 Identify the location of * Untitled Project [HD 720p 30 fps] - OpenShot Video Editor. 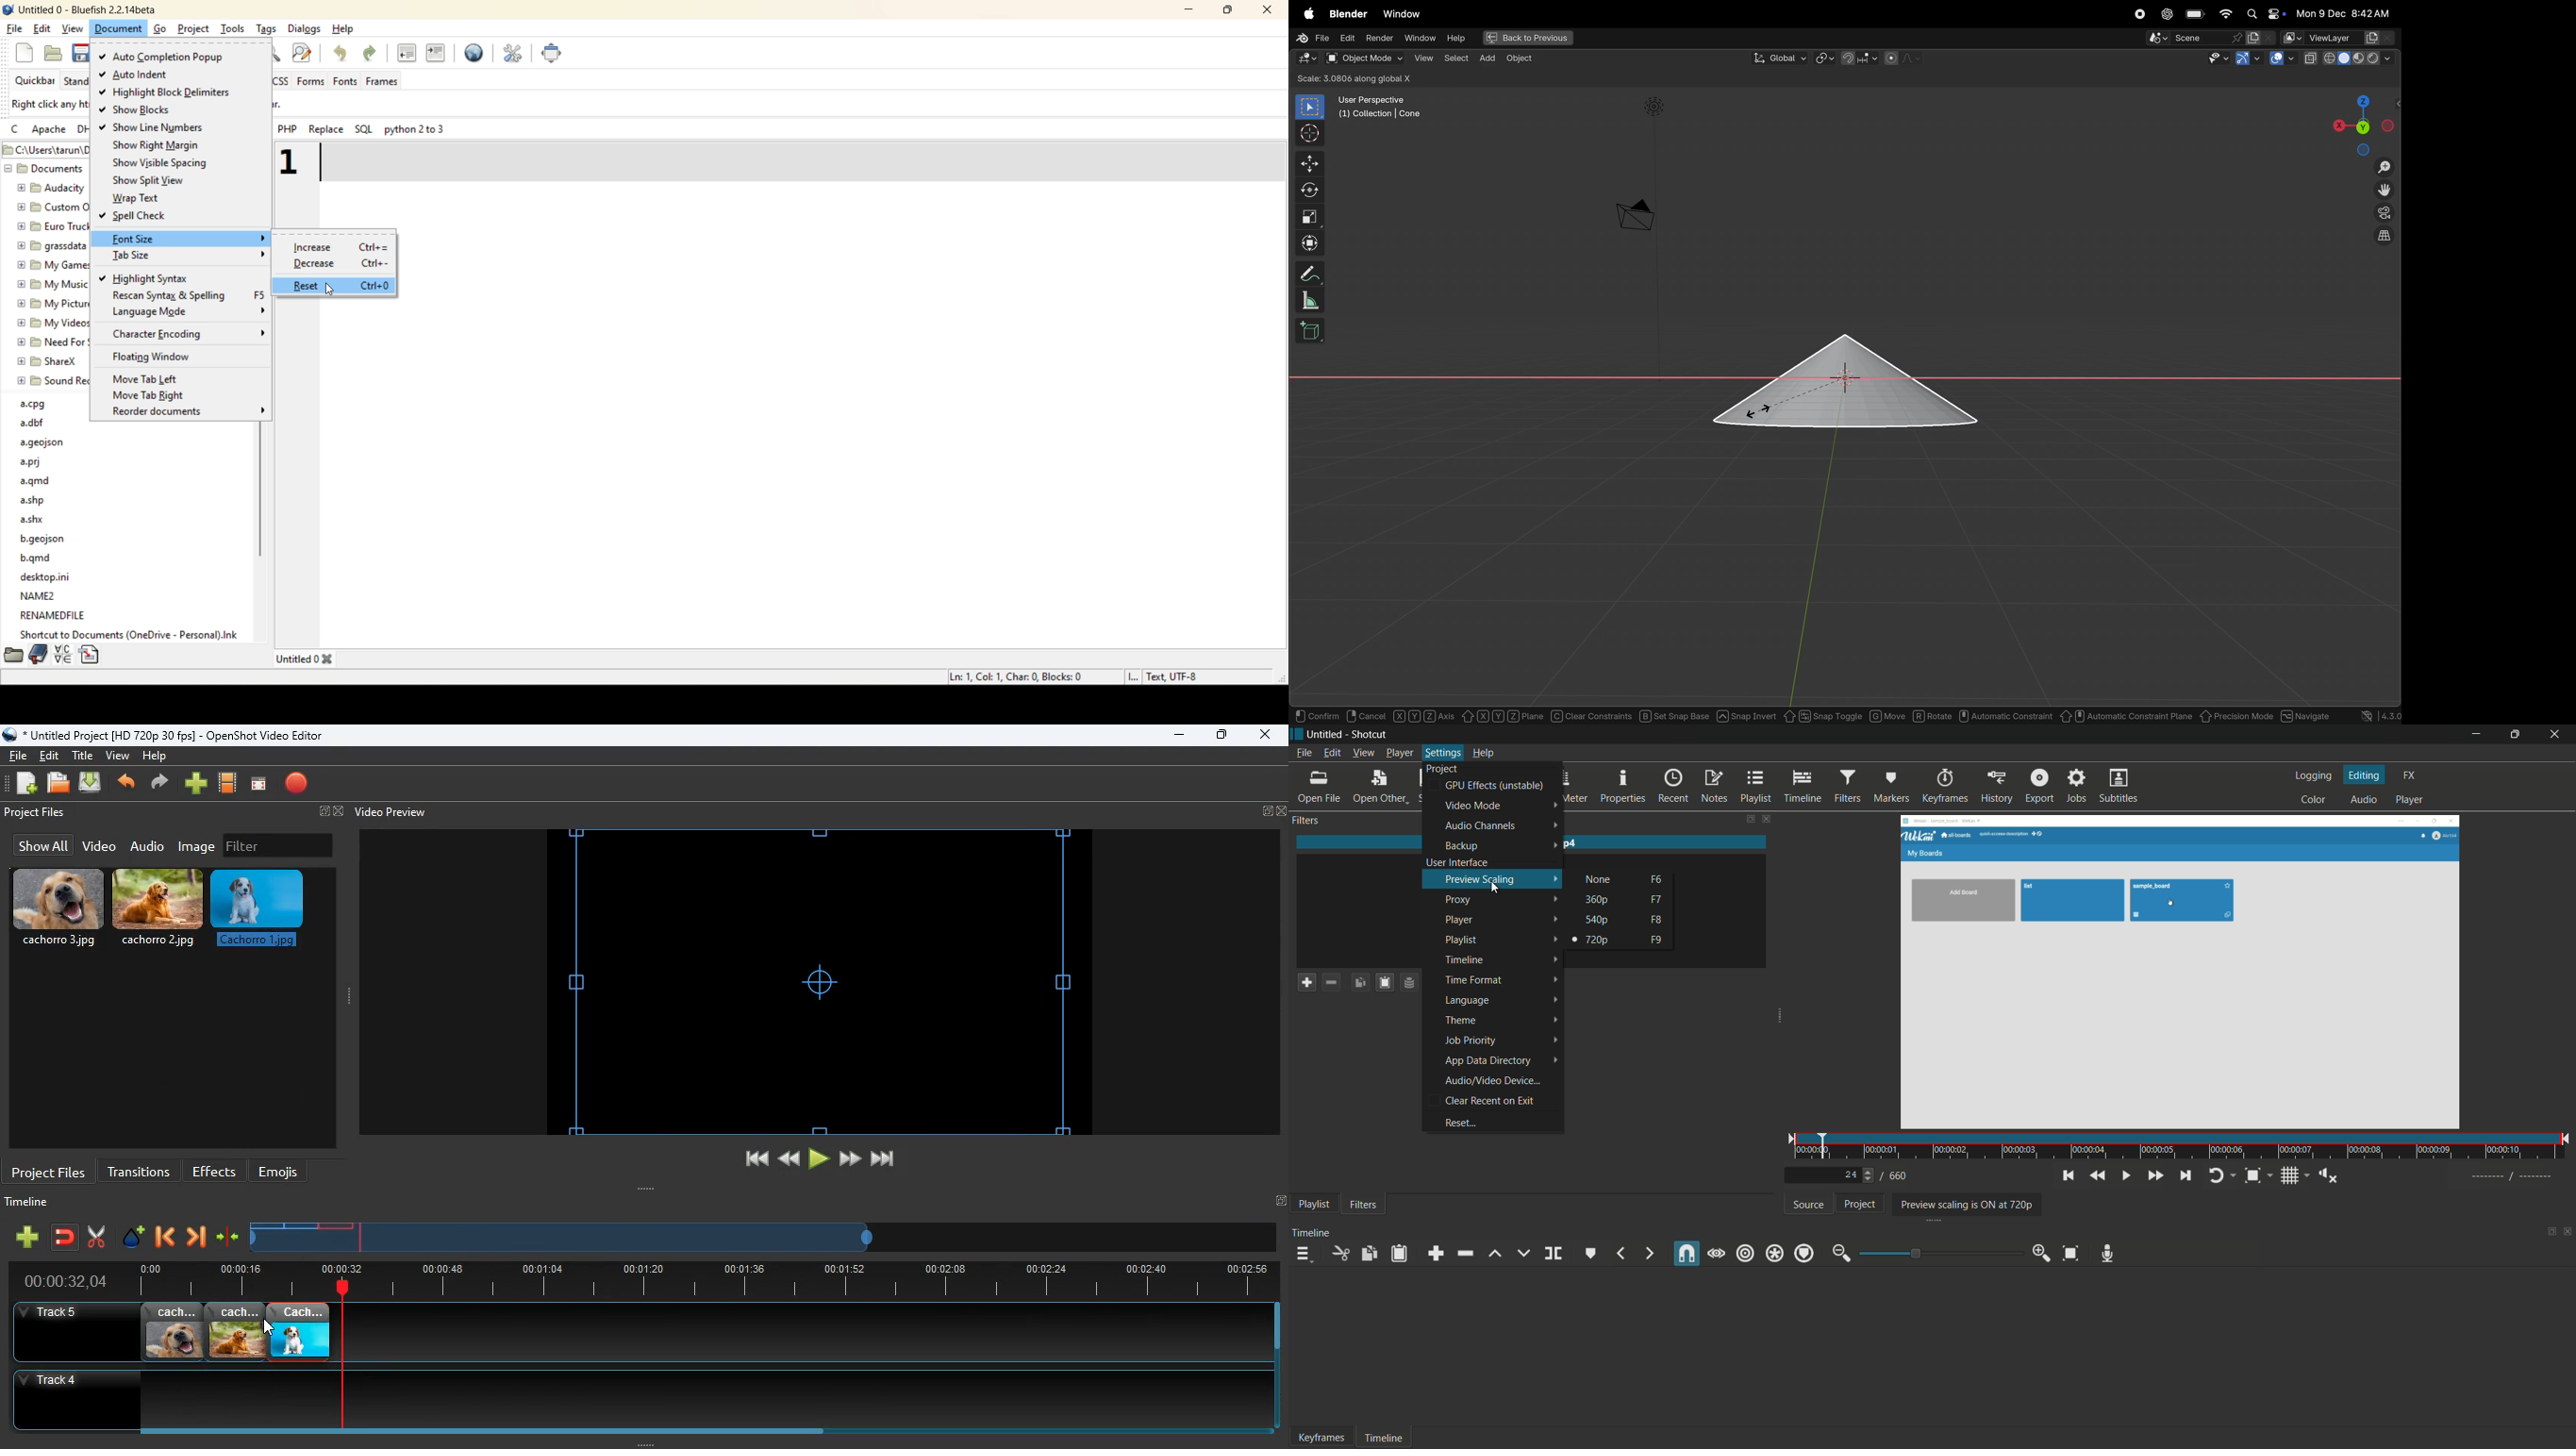
(167, 735).